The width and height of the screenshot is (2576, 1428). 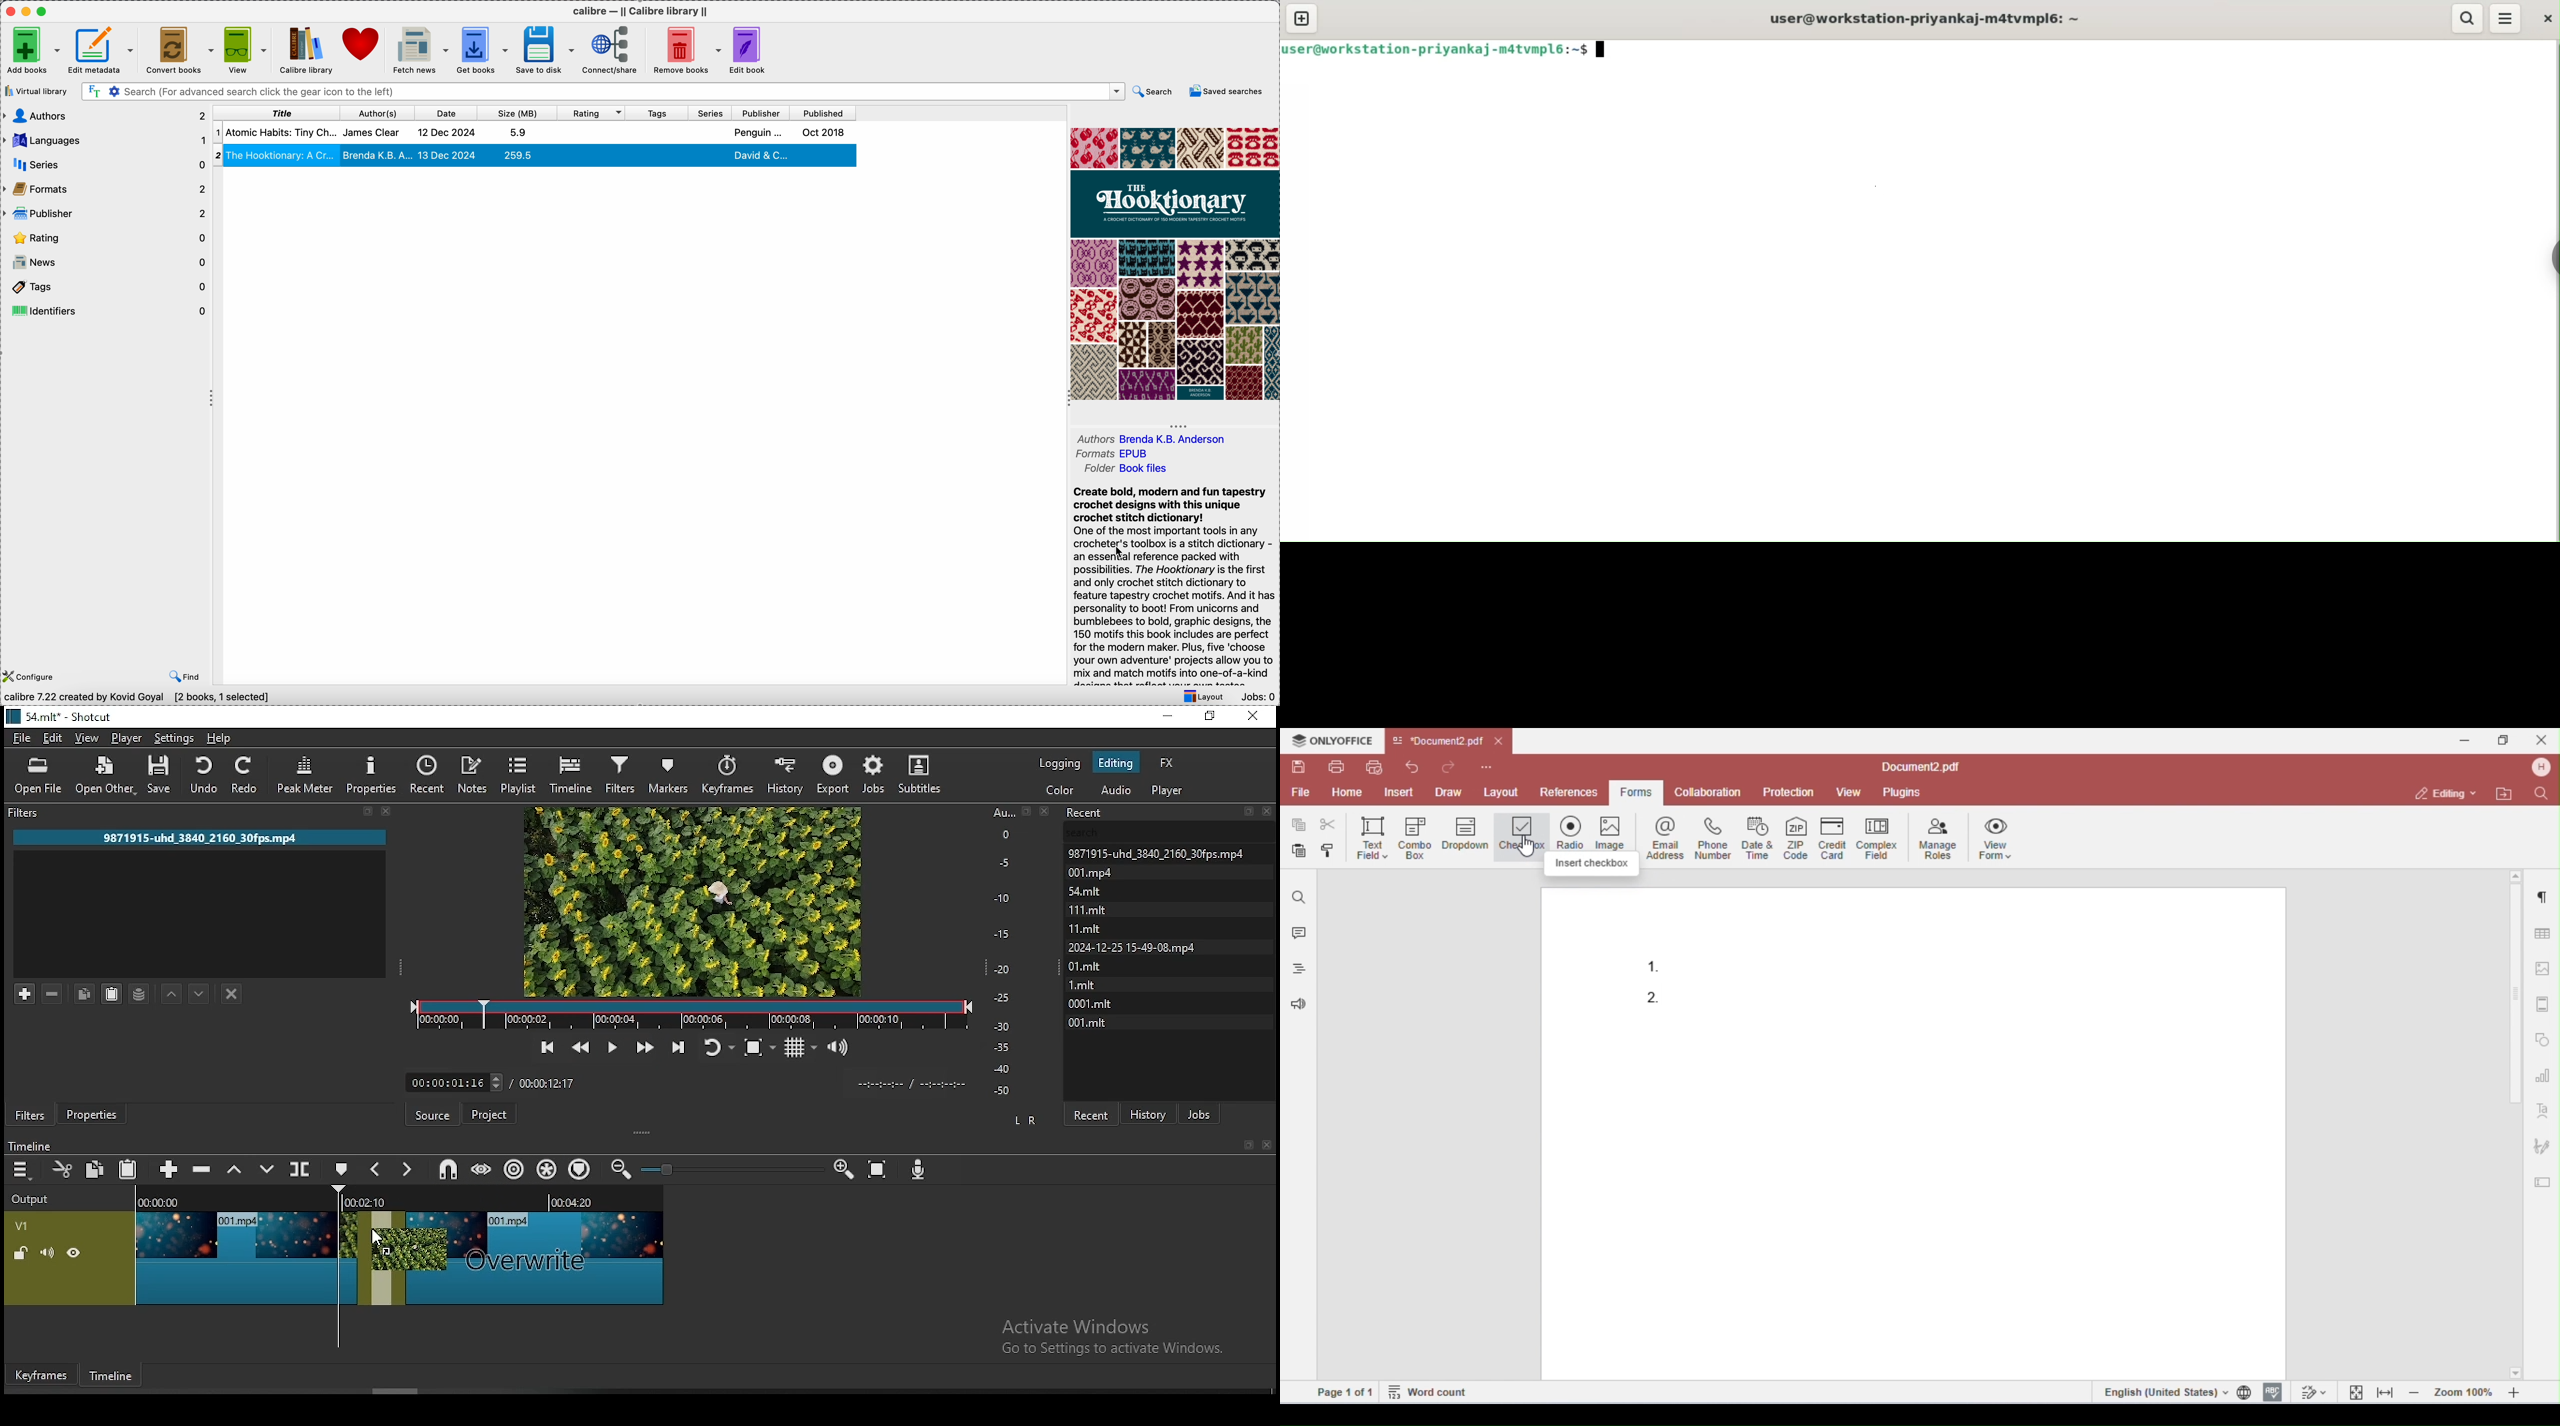 What do you see at coordinates (182, 50) in the screenshot?
I see `convert books` at bounding box center [182, 50].